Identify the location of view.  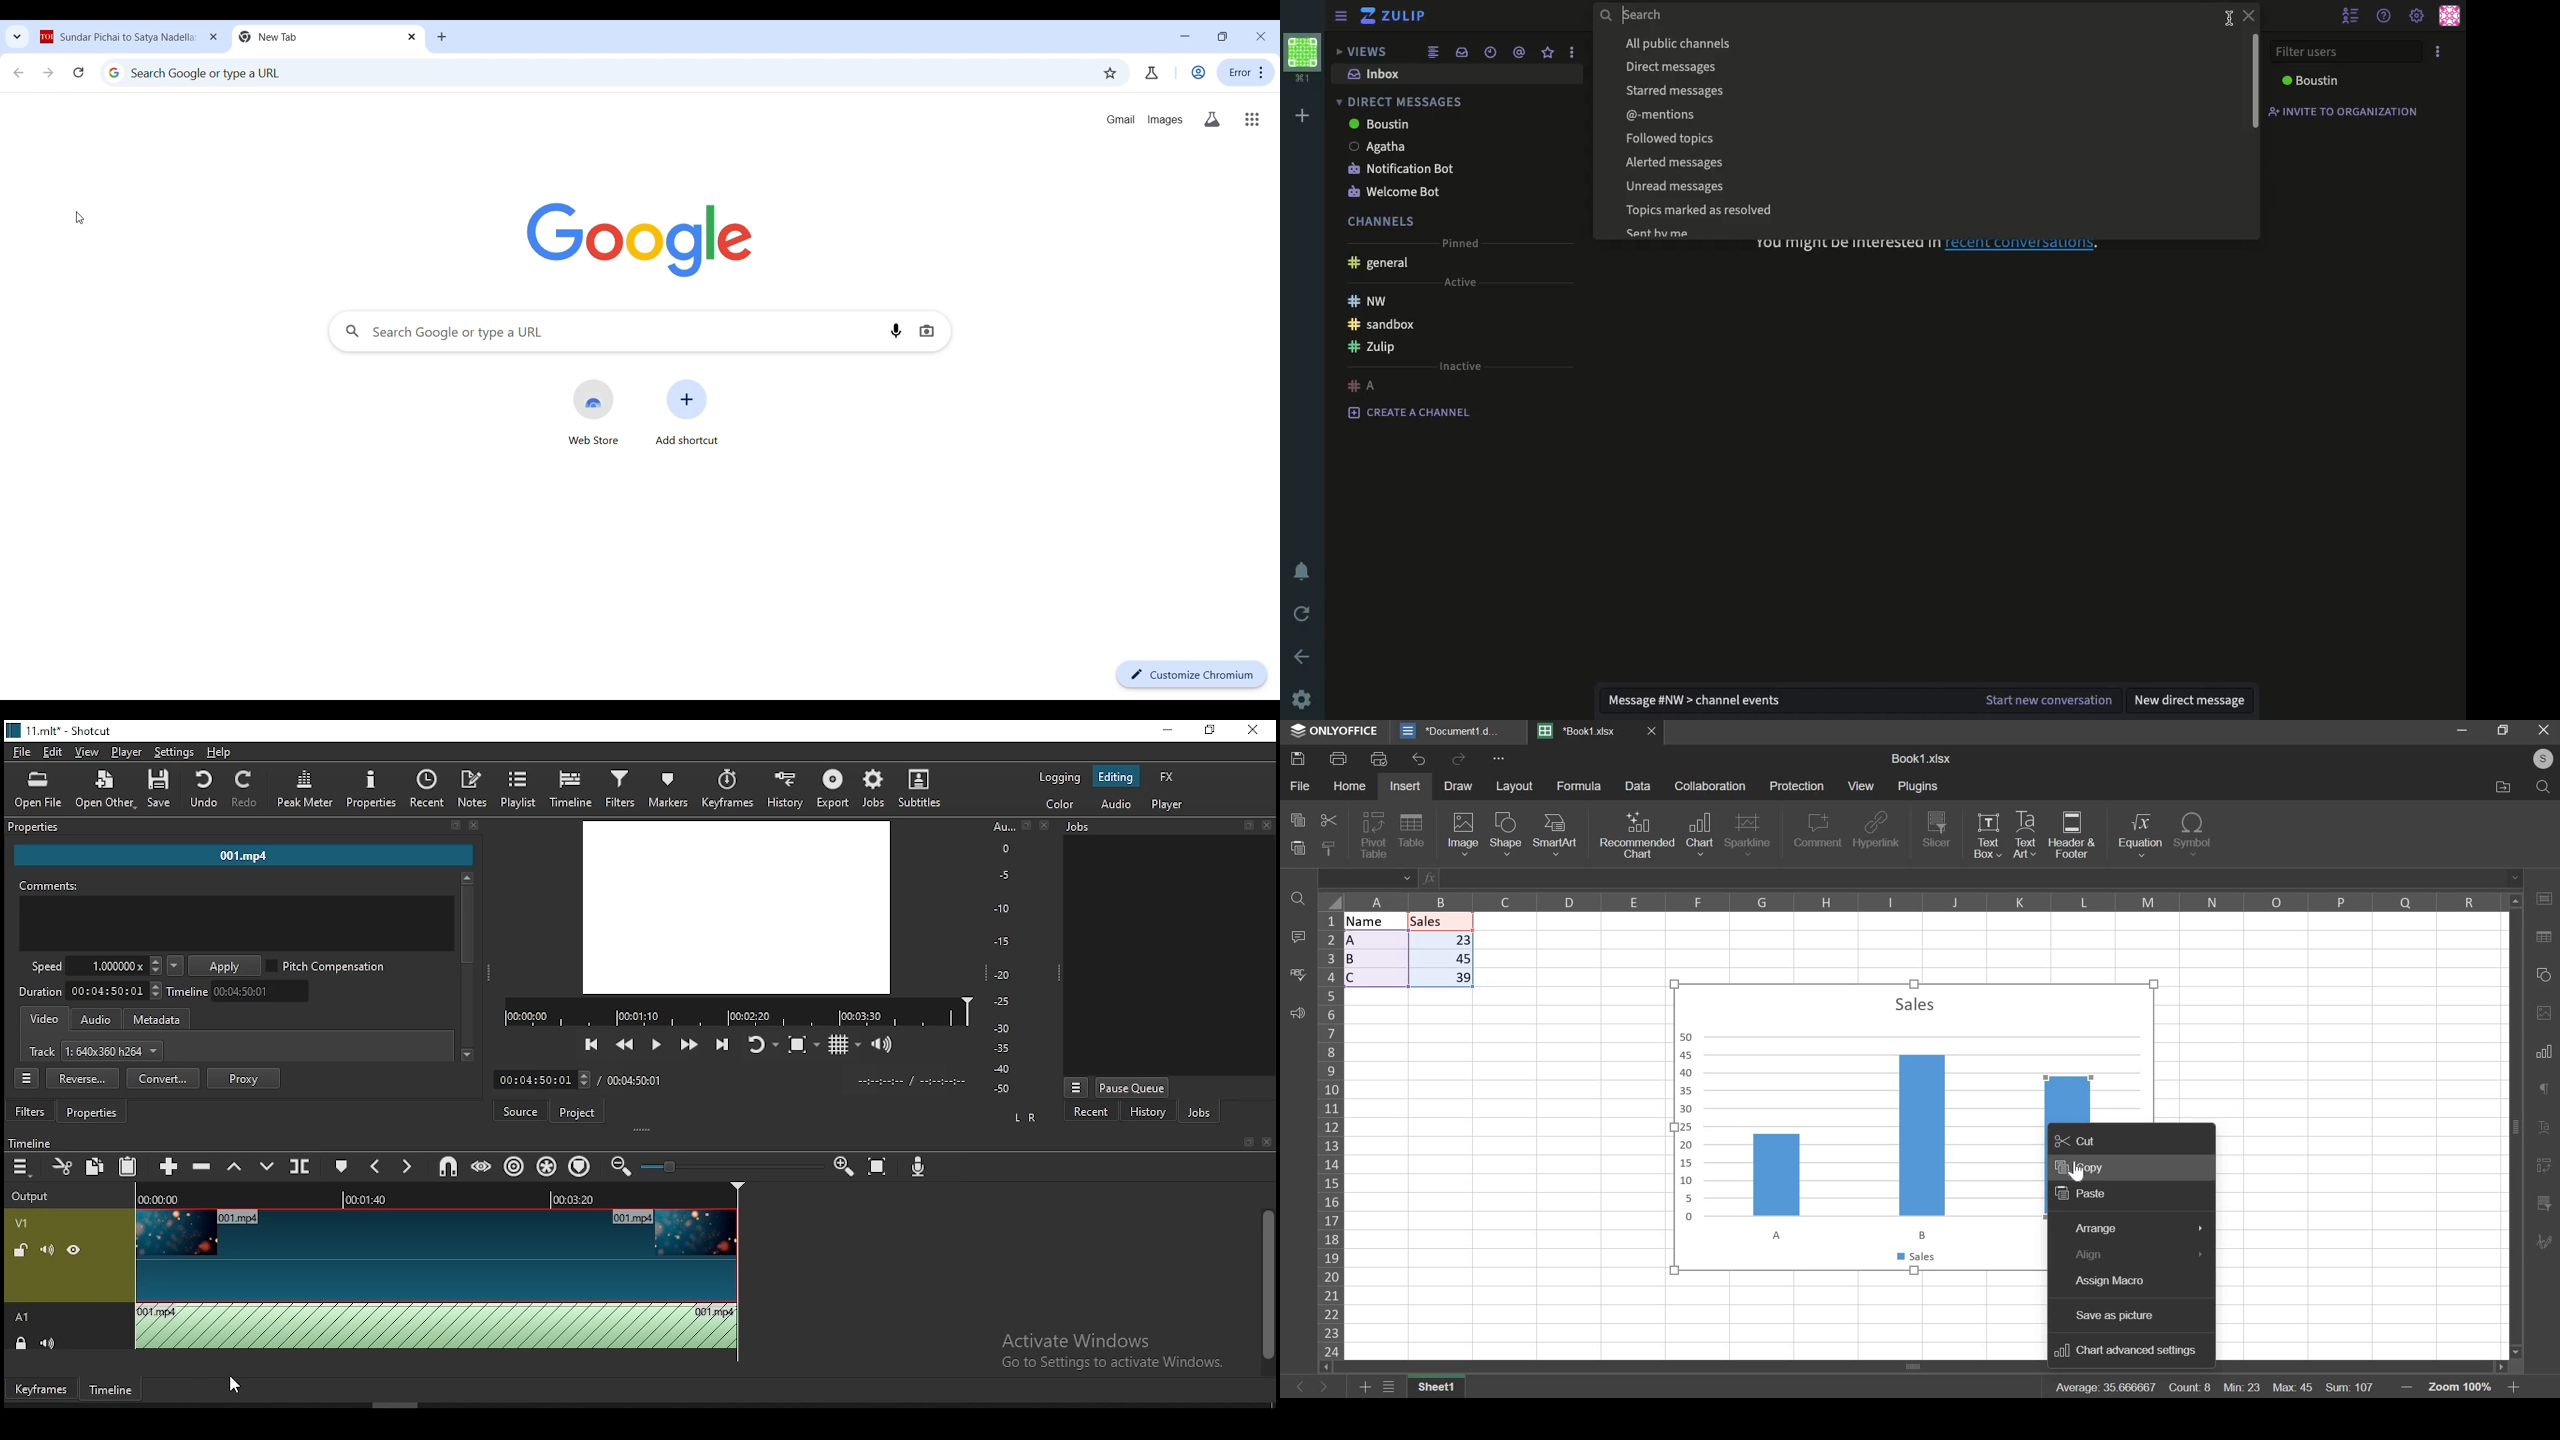
(87, 752).